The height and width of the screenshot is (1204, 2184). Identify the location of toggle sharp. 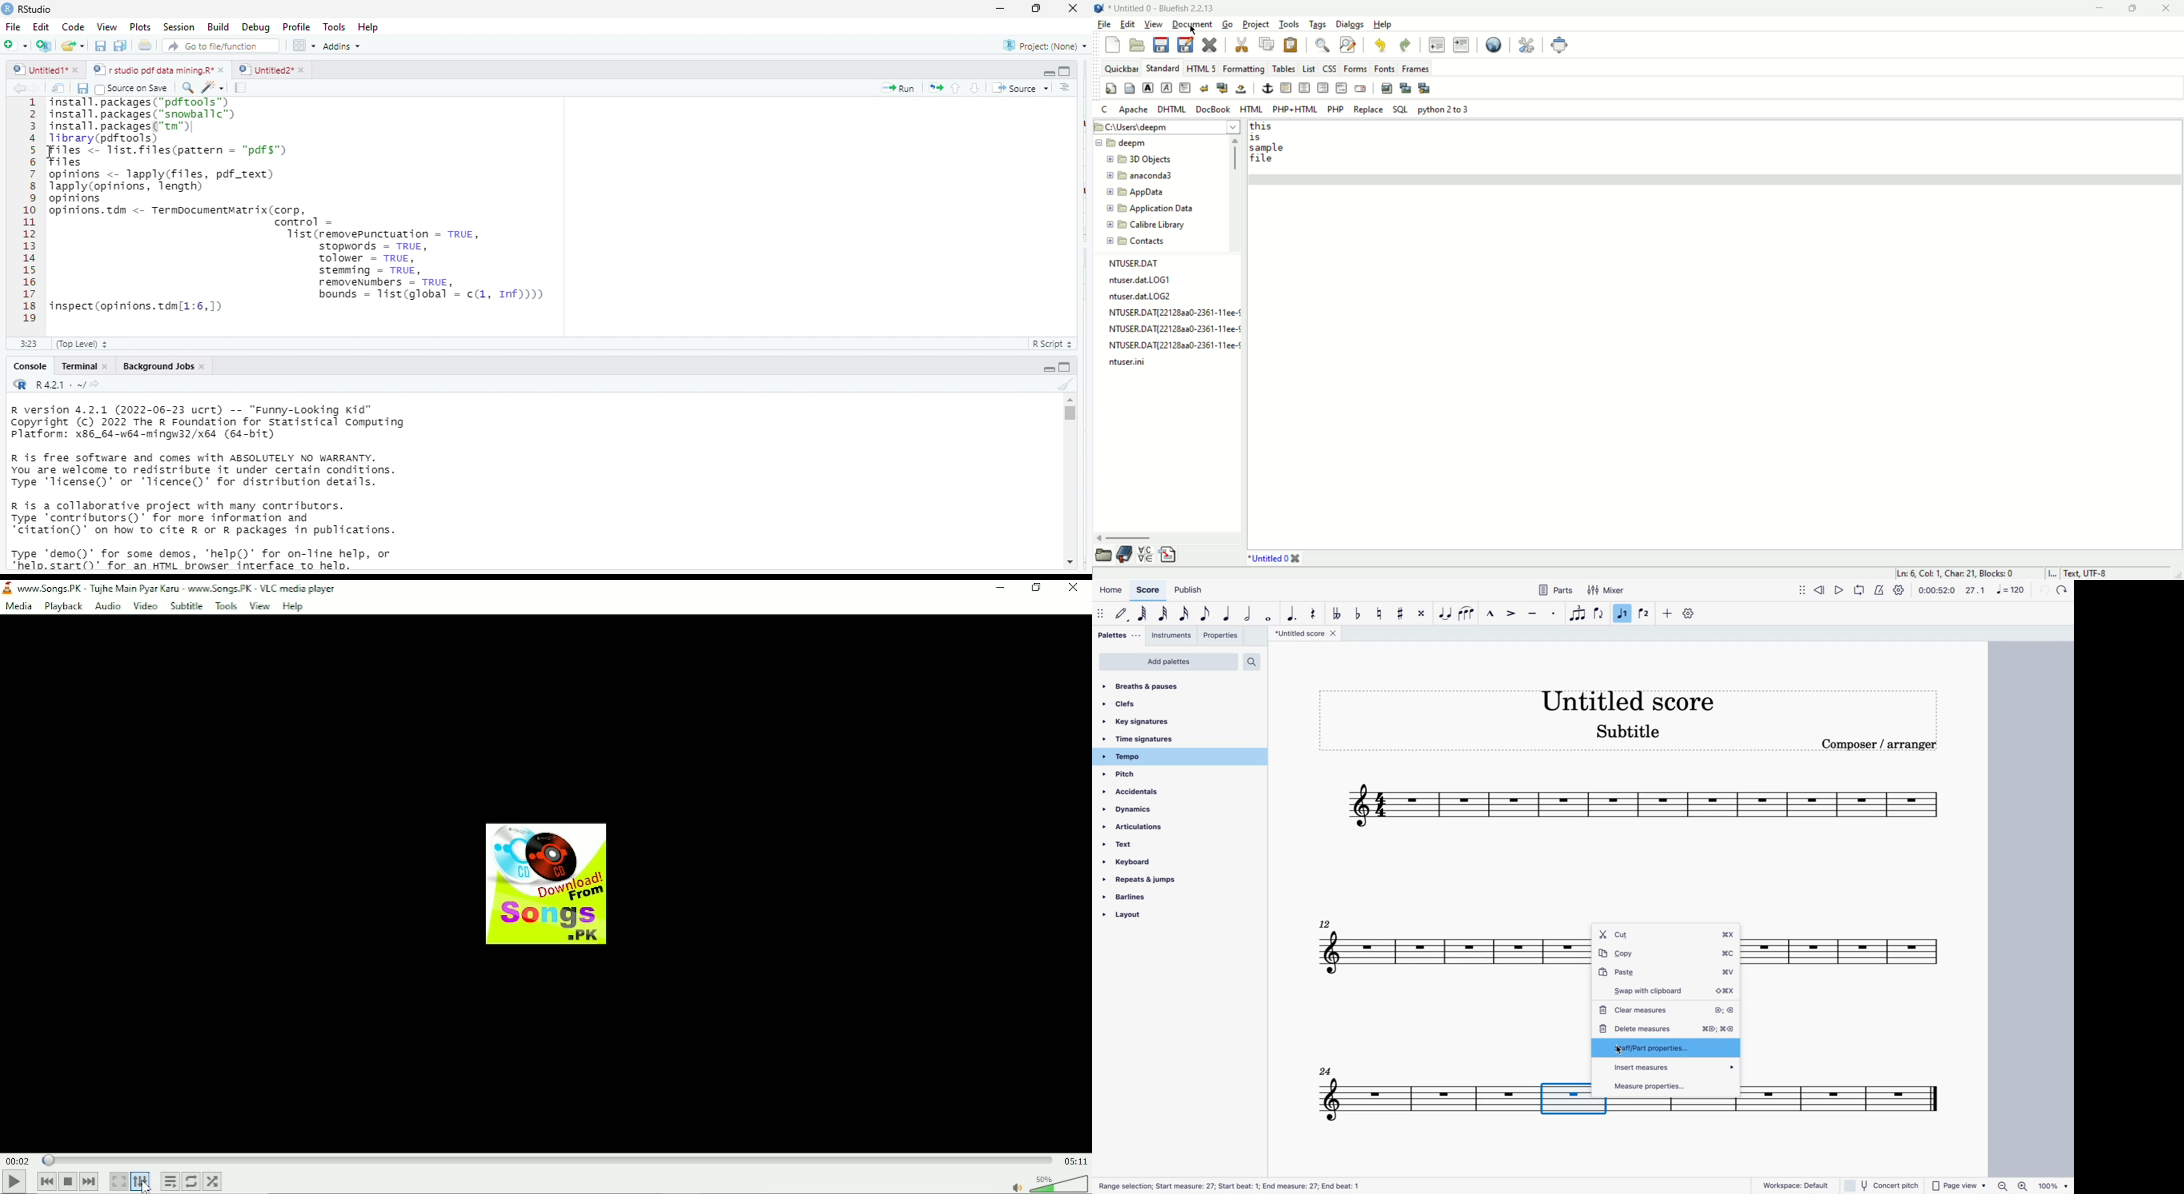
(1400, 615).